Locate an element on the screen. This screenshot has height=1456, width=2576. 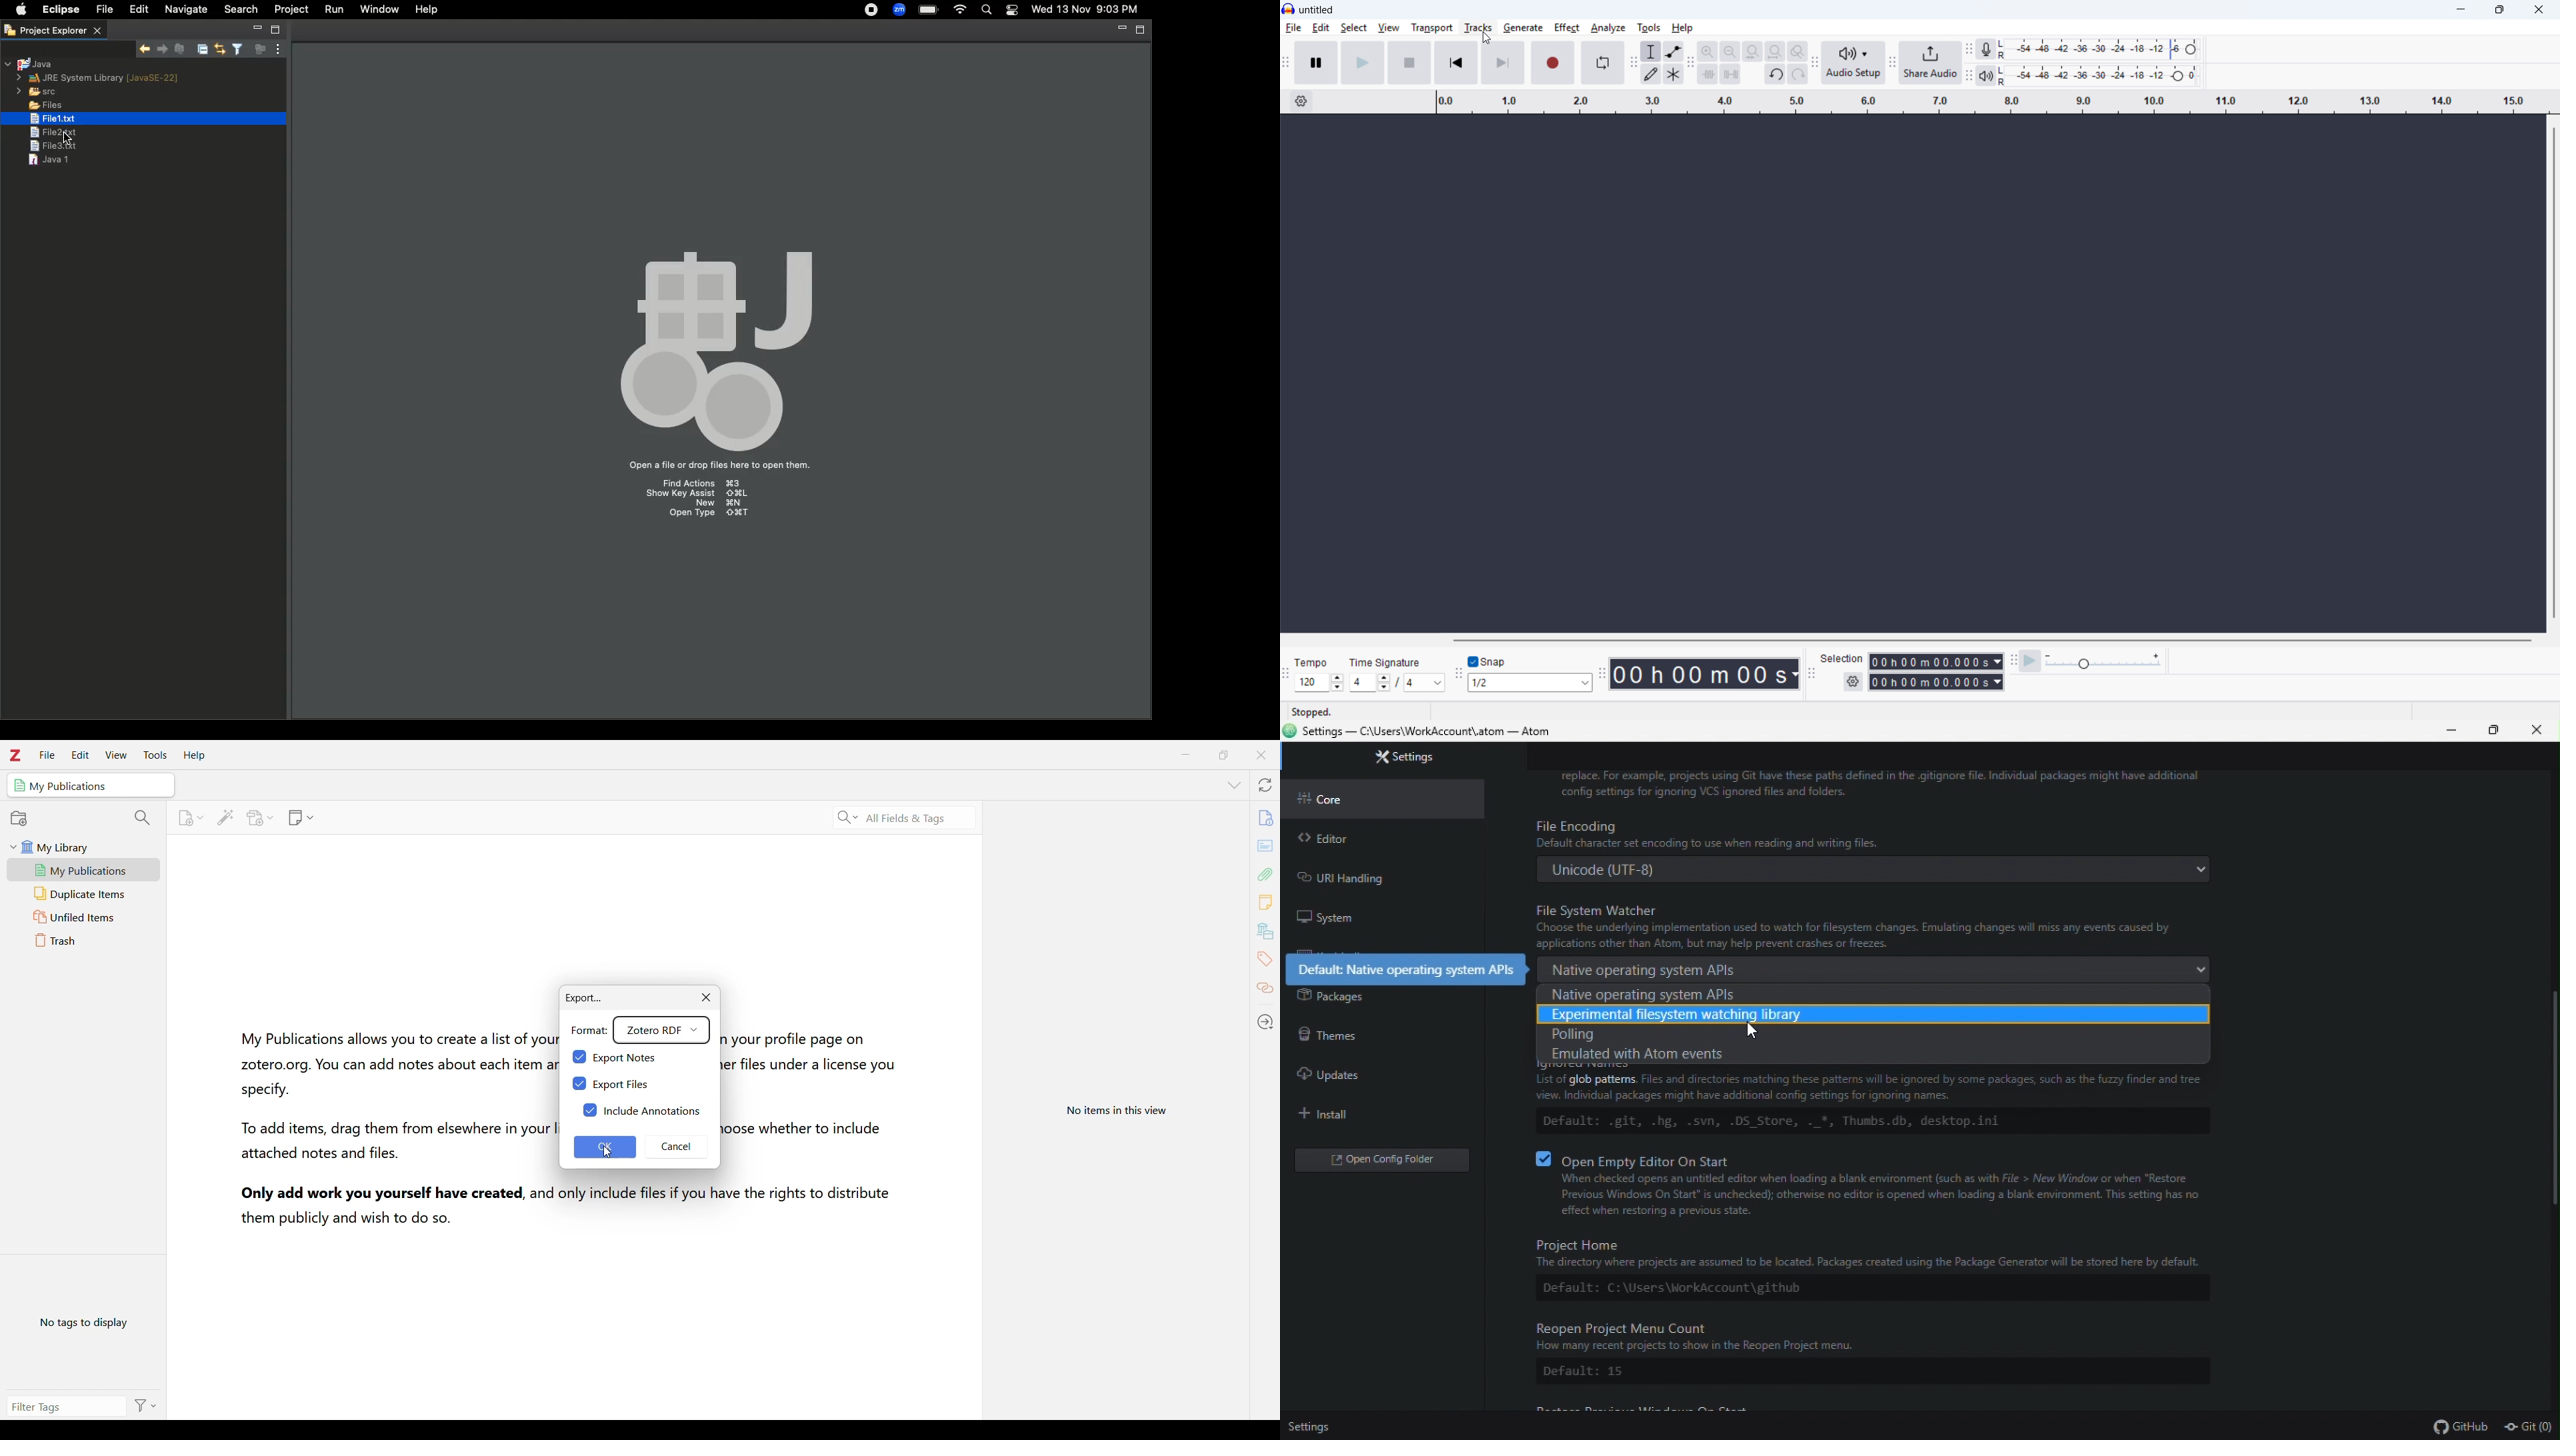
Enter search manually is located at coordinates (63, 1405).